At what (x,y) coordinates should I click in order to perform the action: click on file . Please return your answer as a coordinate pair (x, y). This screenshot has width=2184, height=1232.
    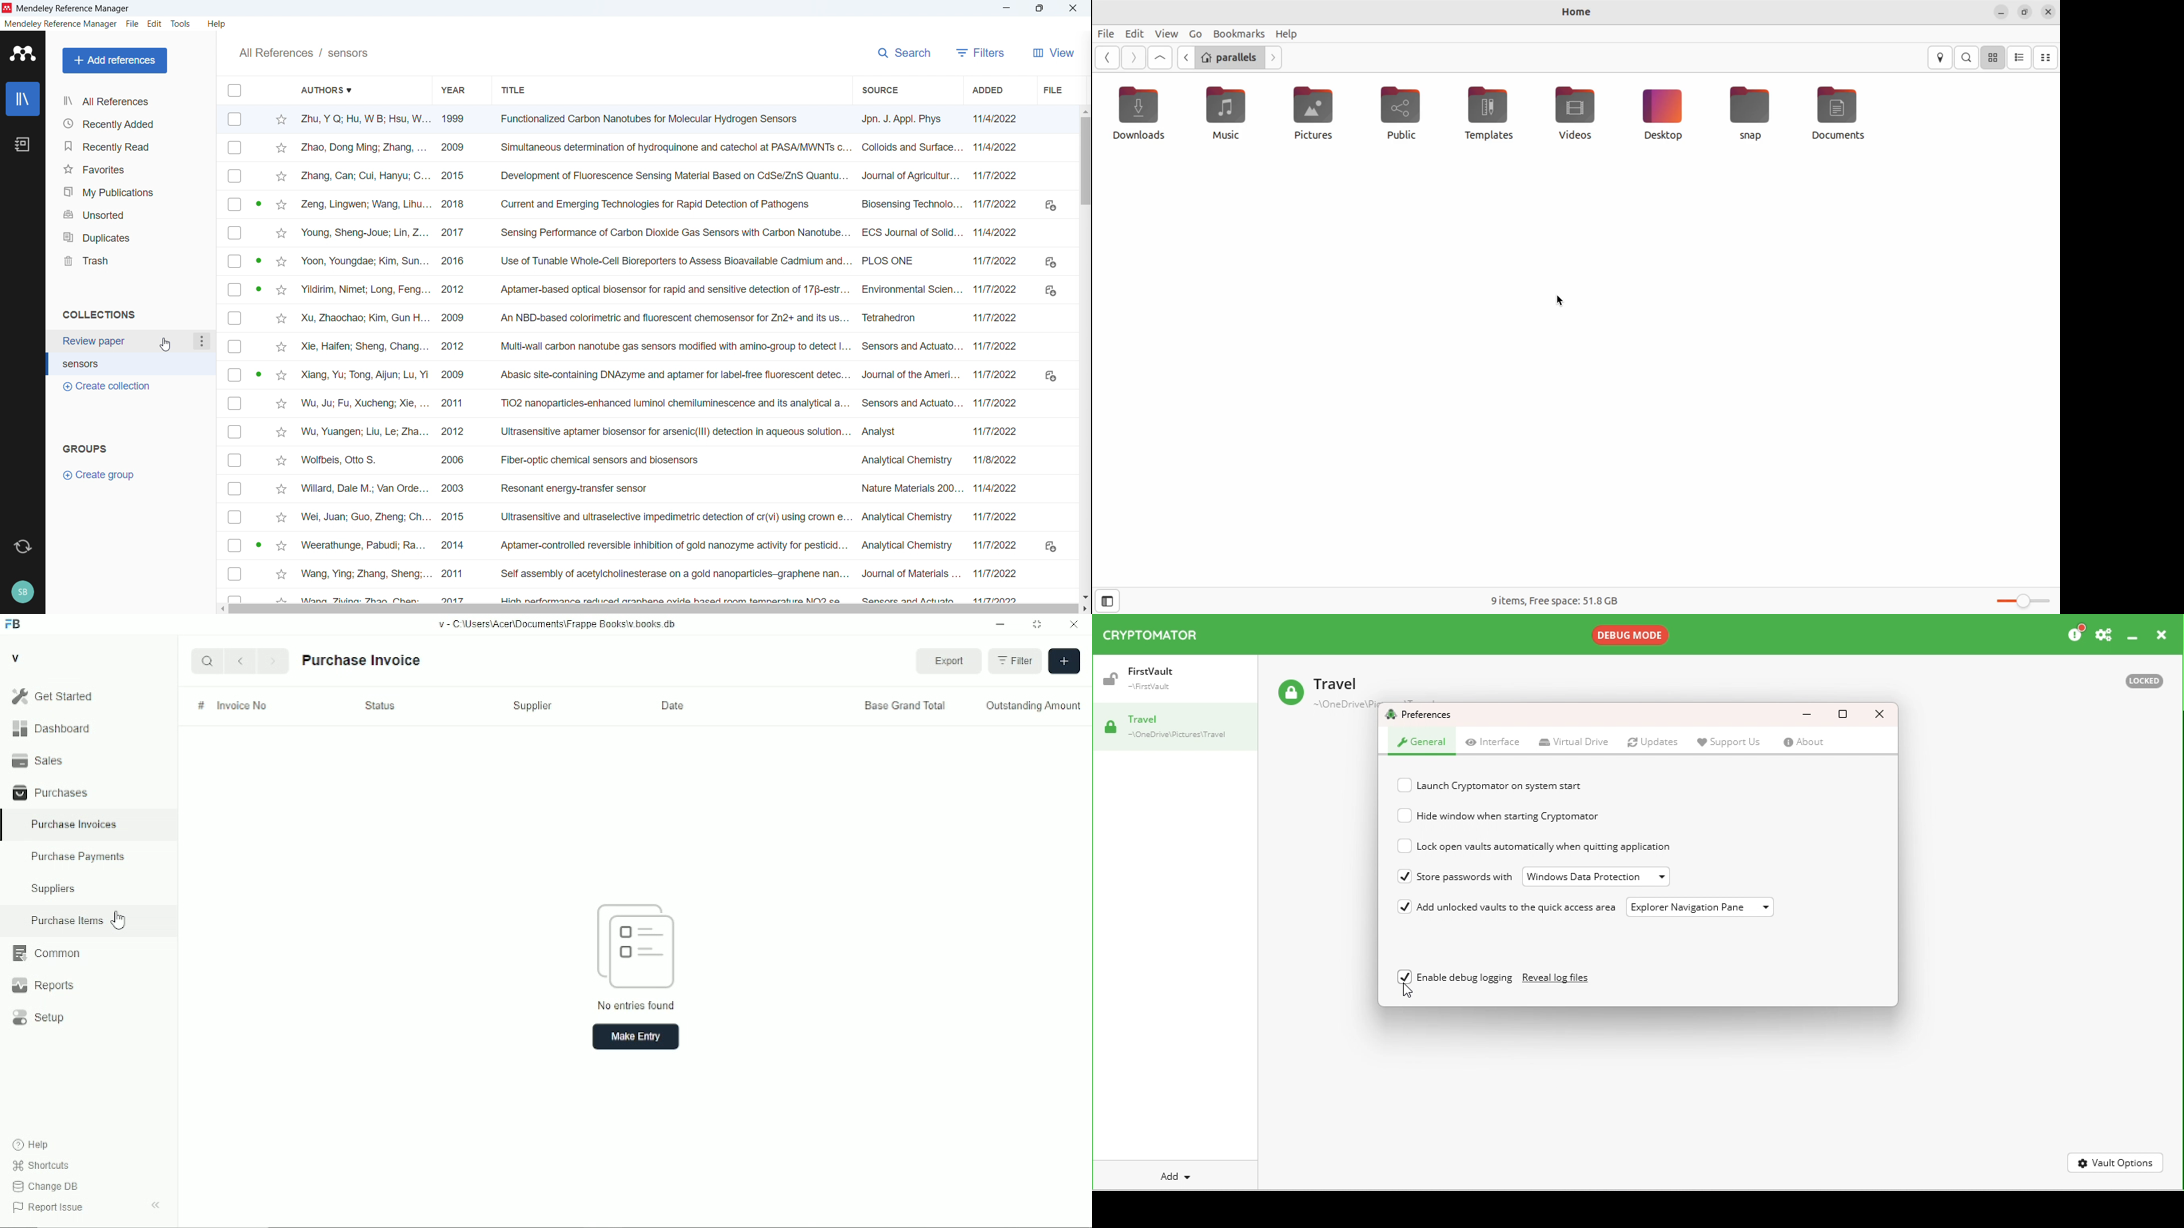
    Looking at the image, I should click on (1052, 90).